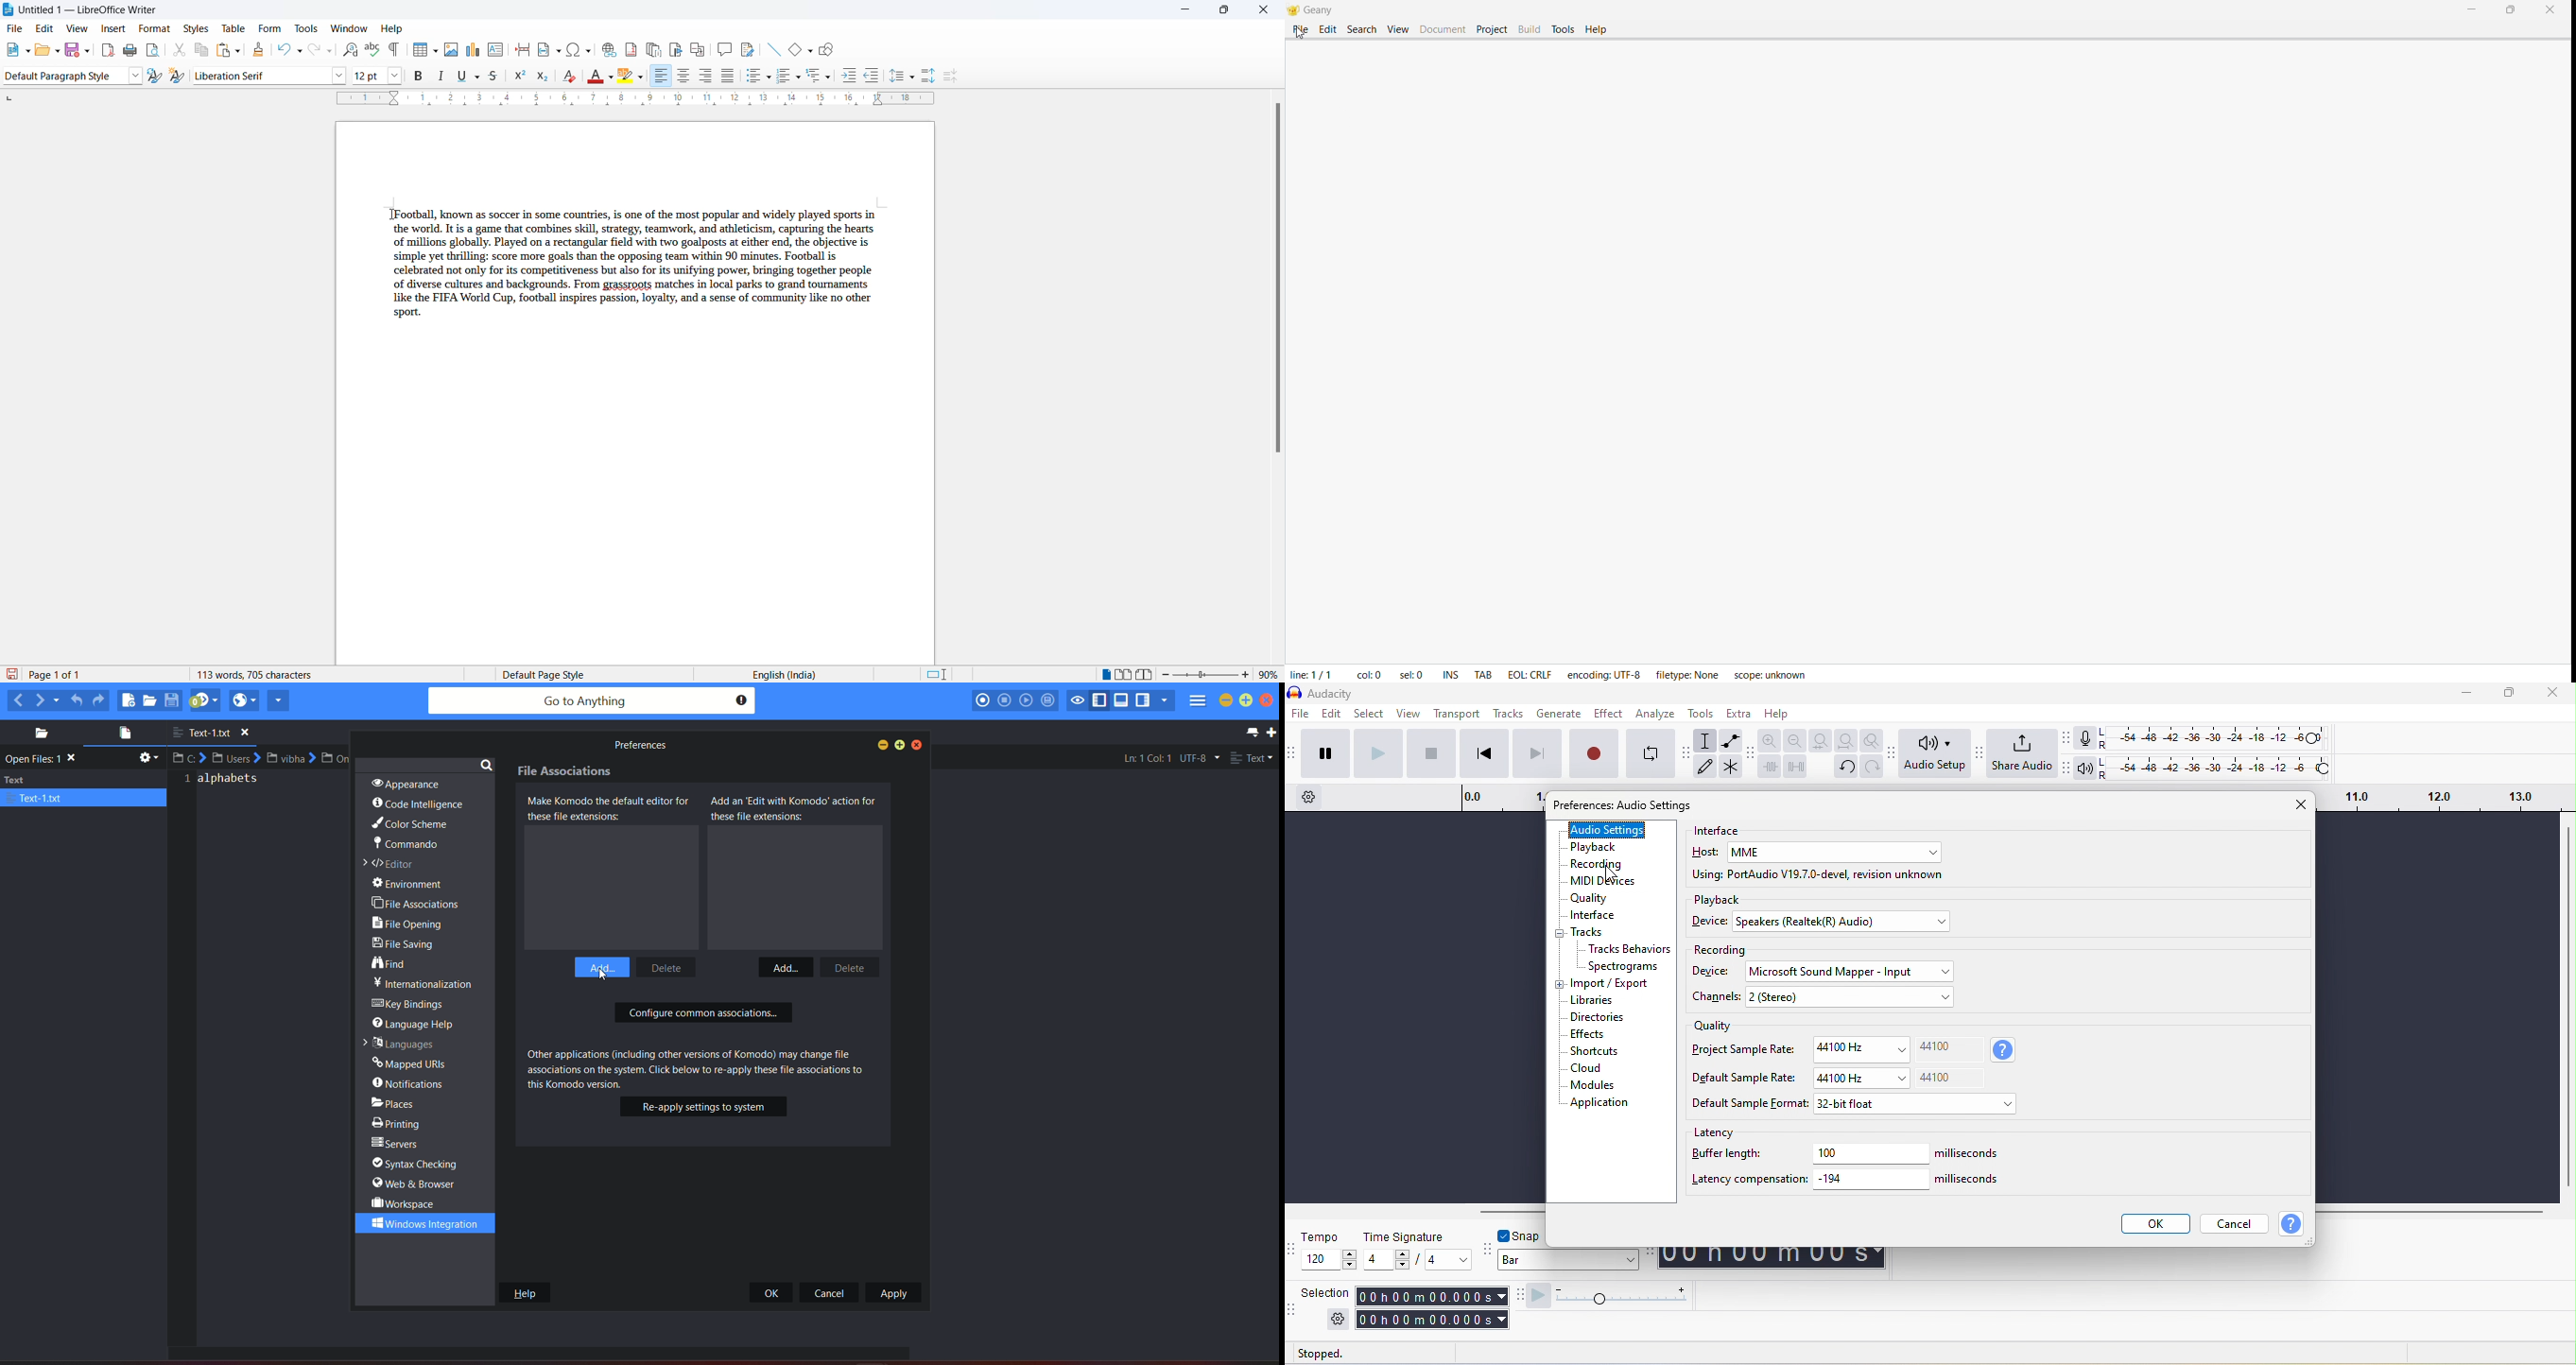 This screenshot has height=1372, width=2576. I want to click on text language, so click(826, 674).